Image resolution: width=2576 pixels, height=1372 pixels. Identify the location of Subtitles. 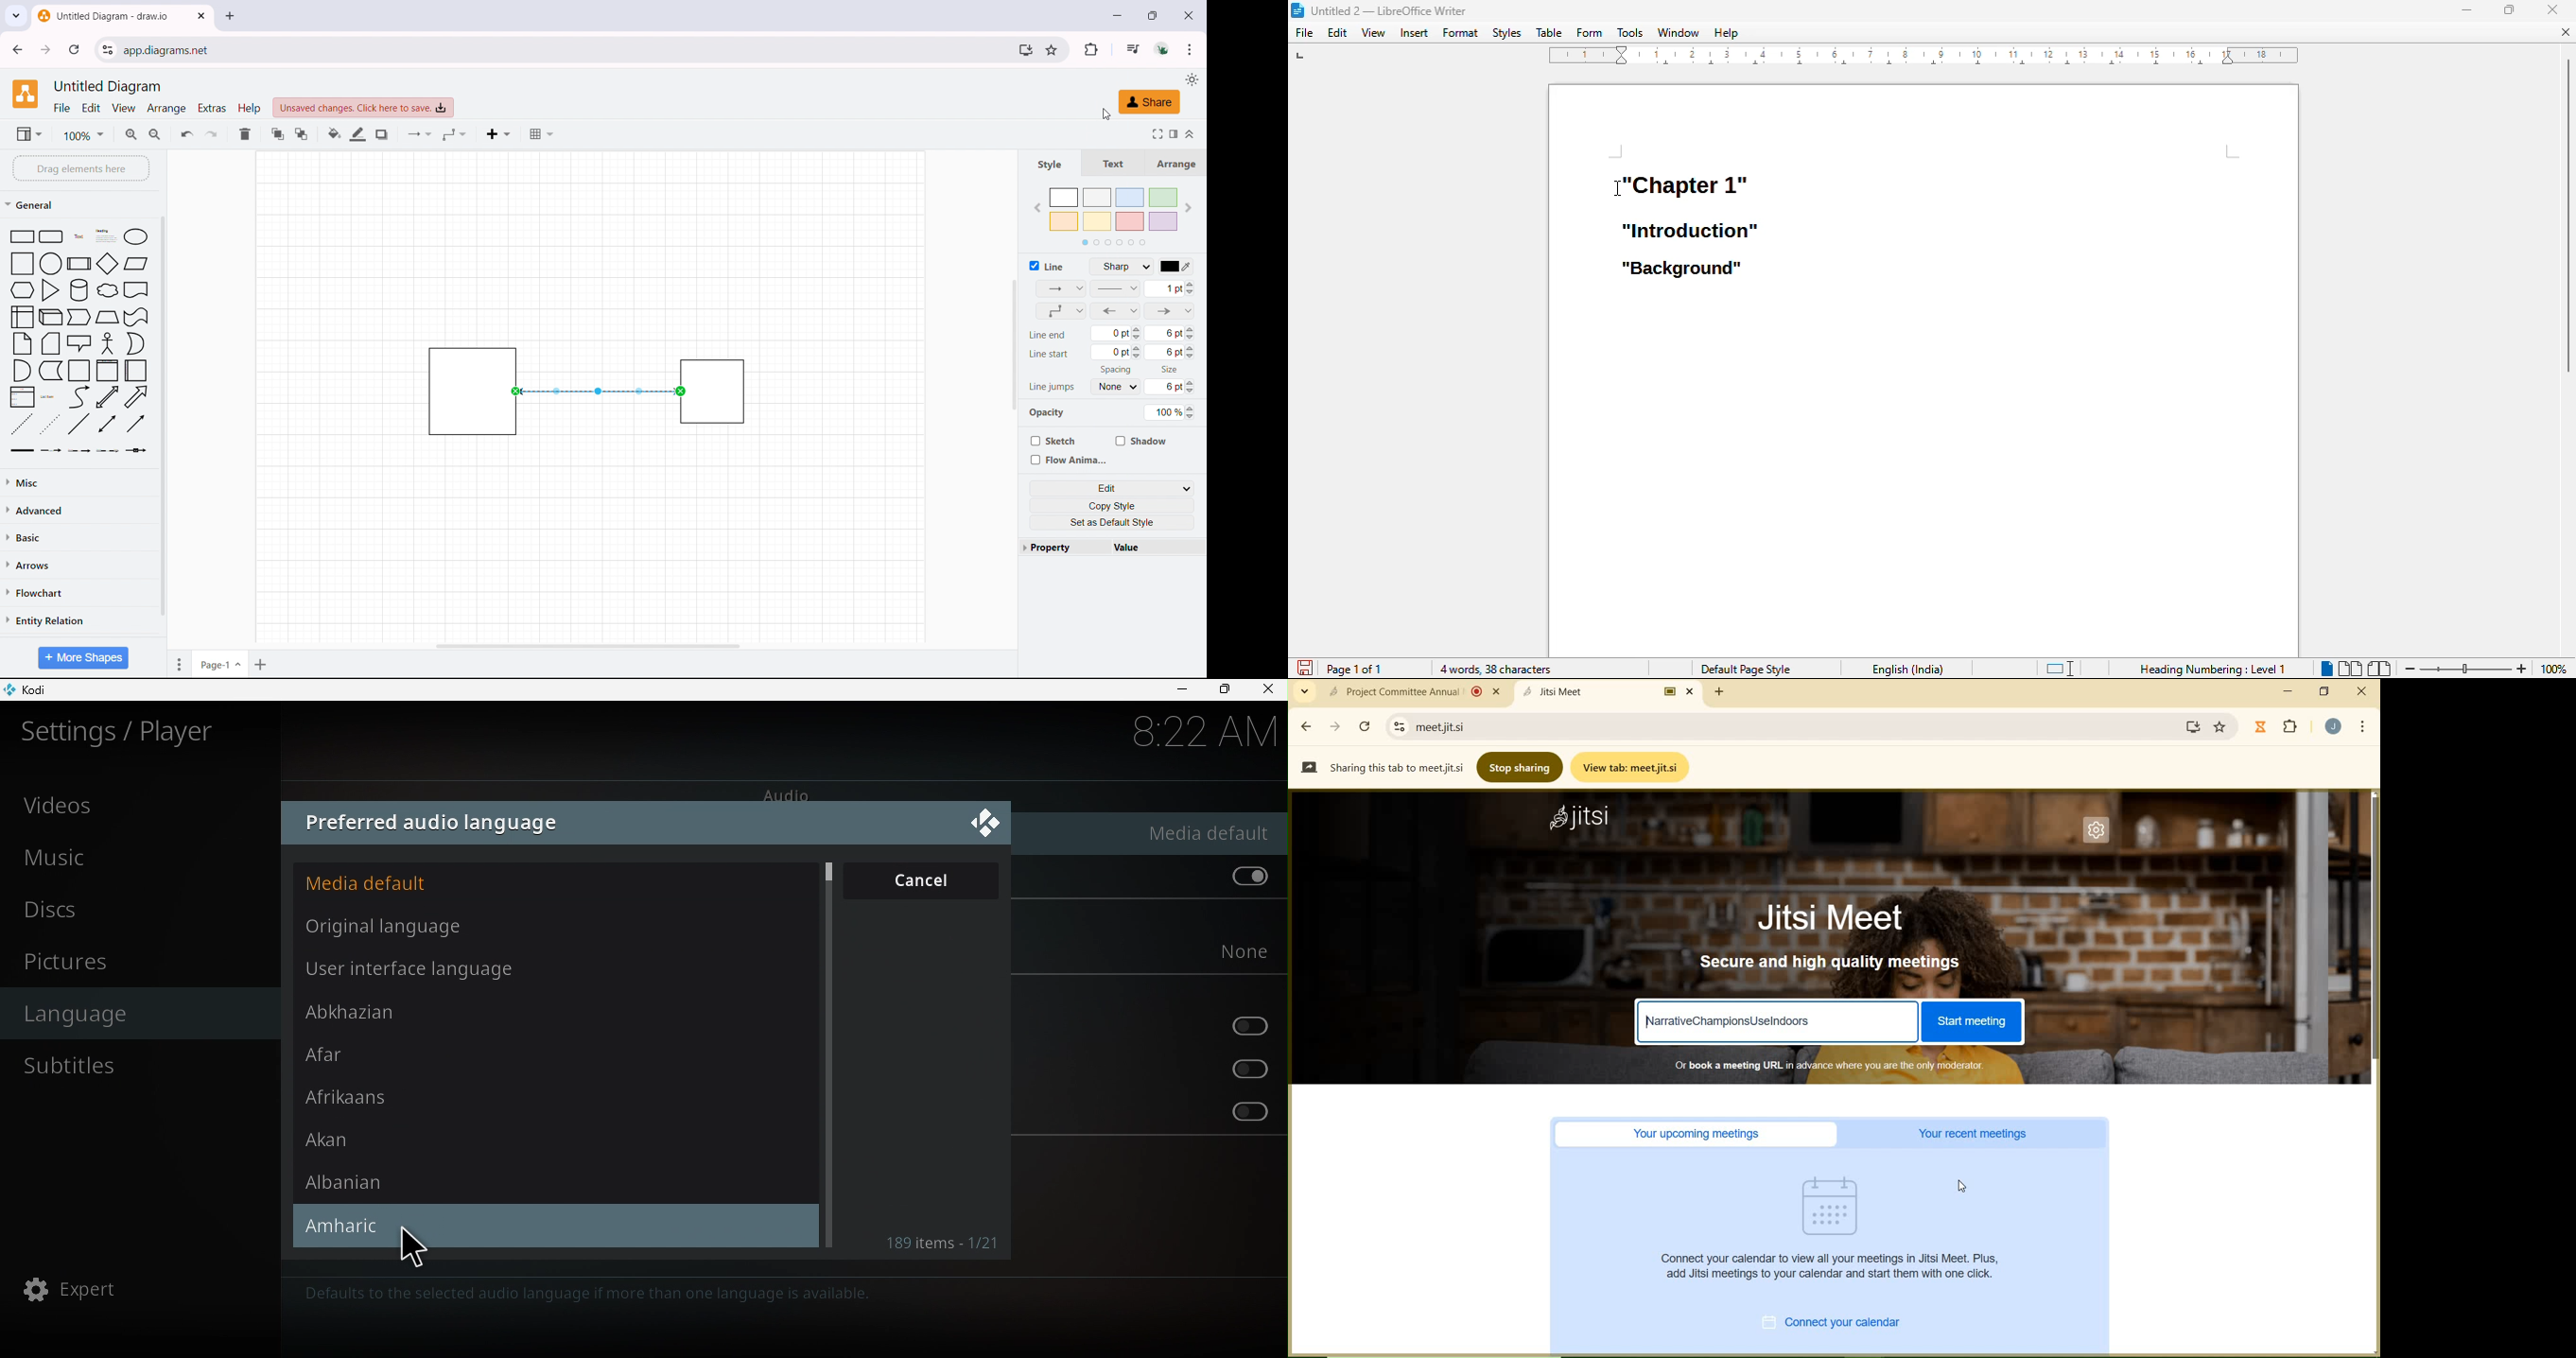
(132, 1067).